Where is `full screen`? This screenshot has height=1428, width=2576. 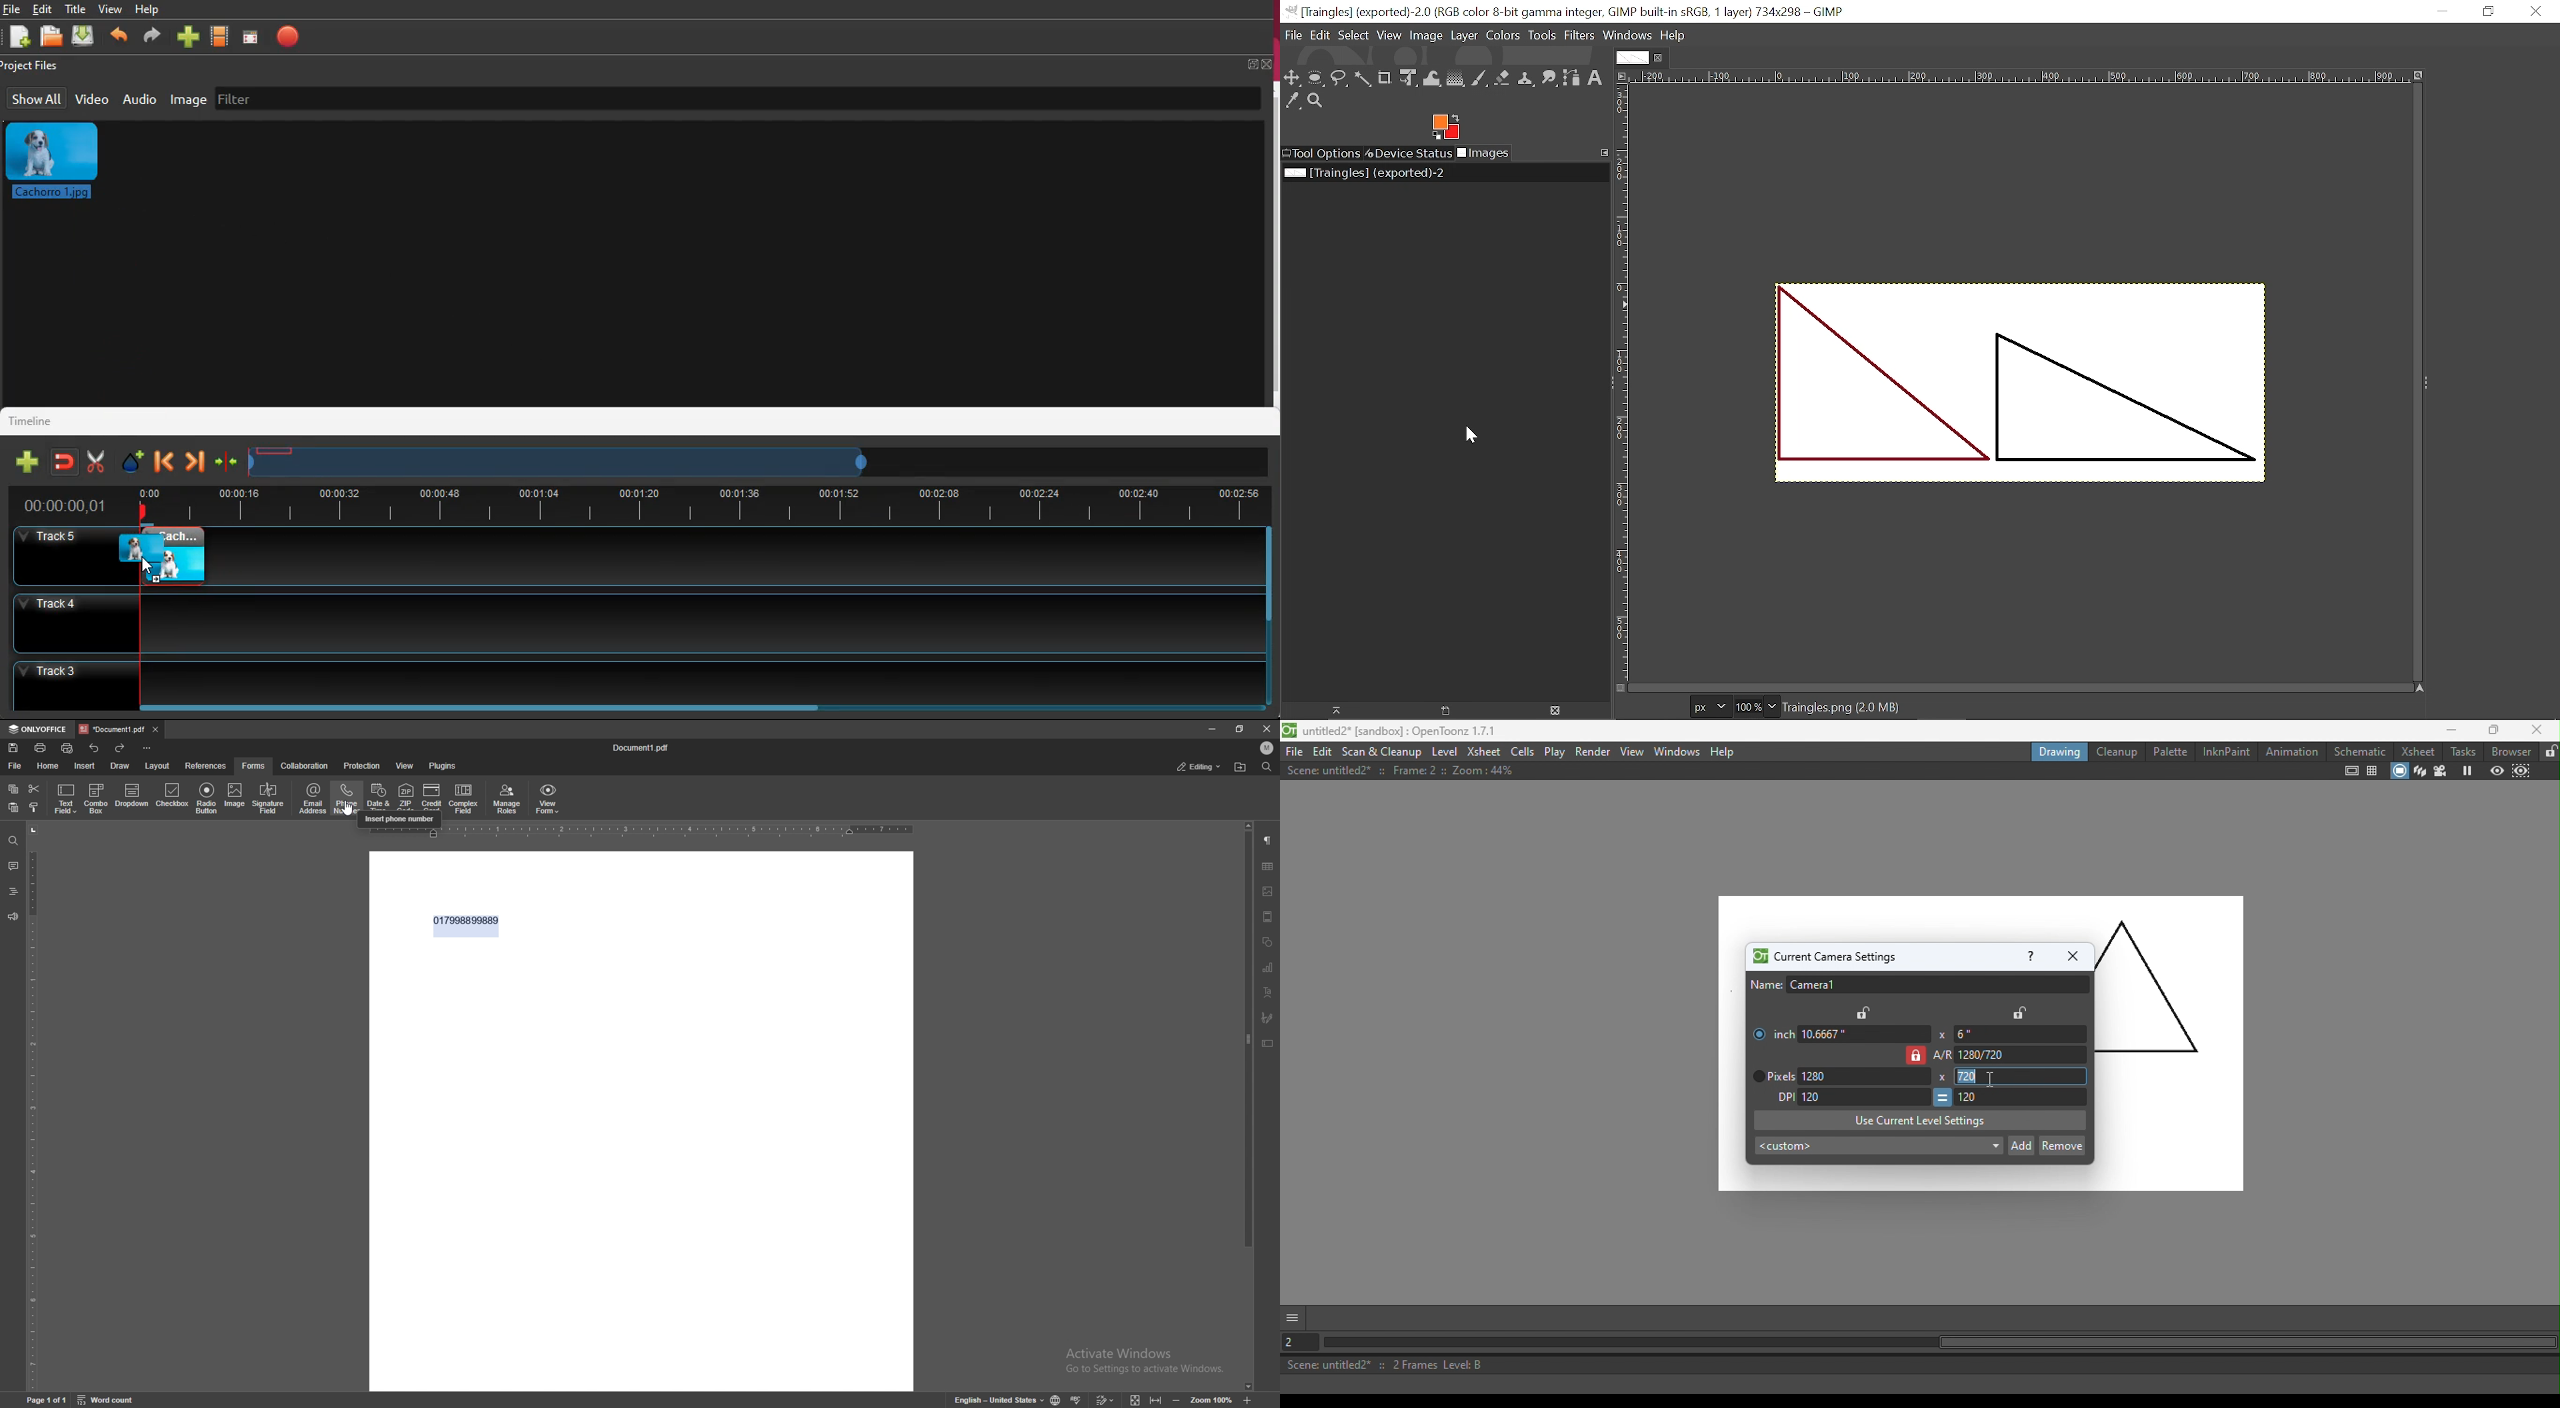 full screen is located at coordinates (1259, 64).